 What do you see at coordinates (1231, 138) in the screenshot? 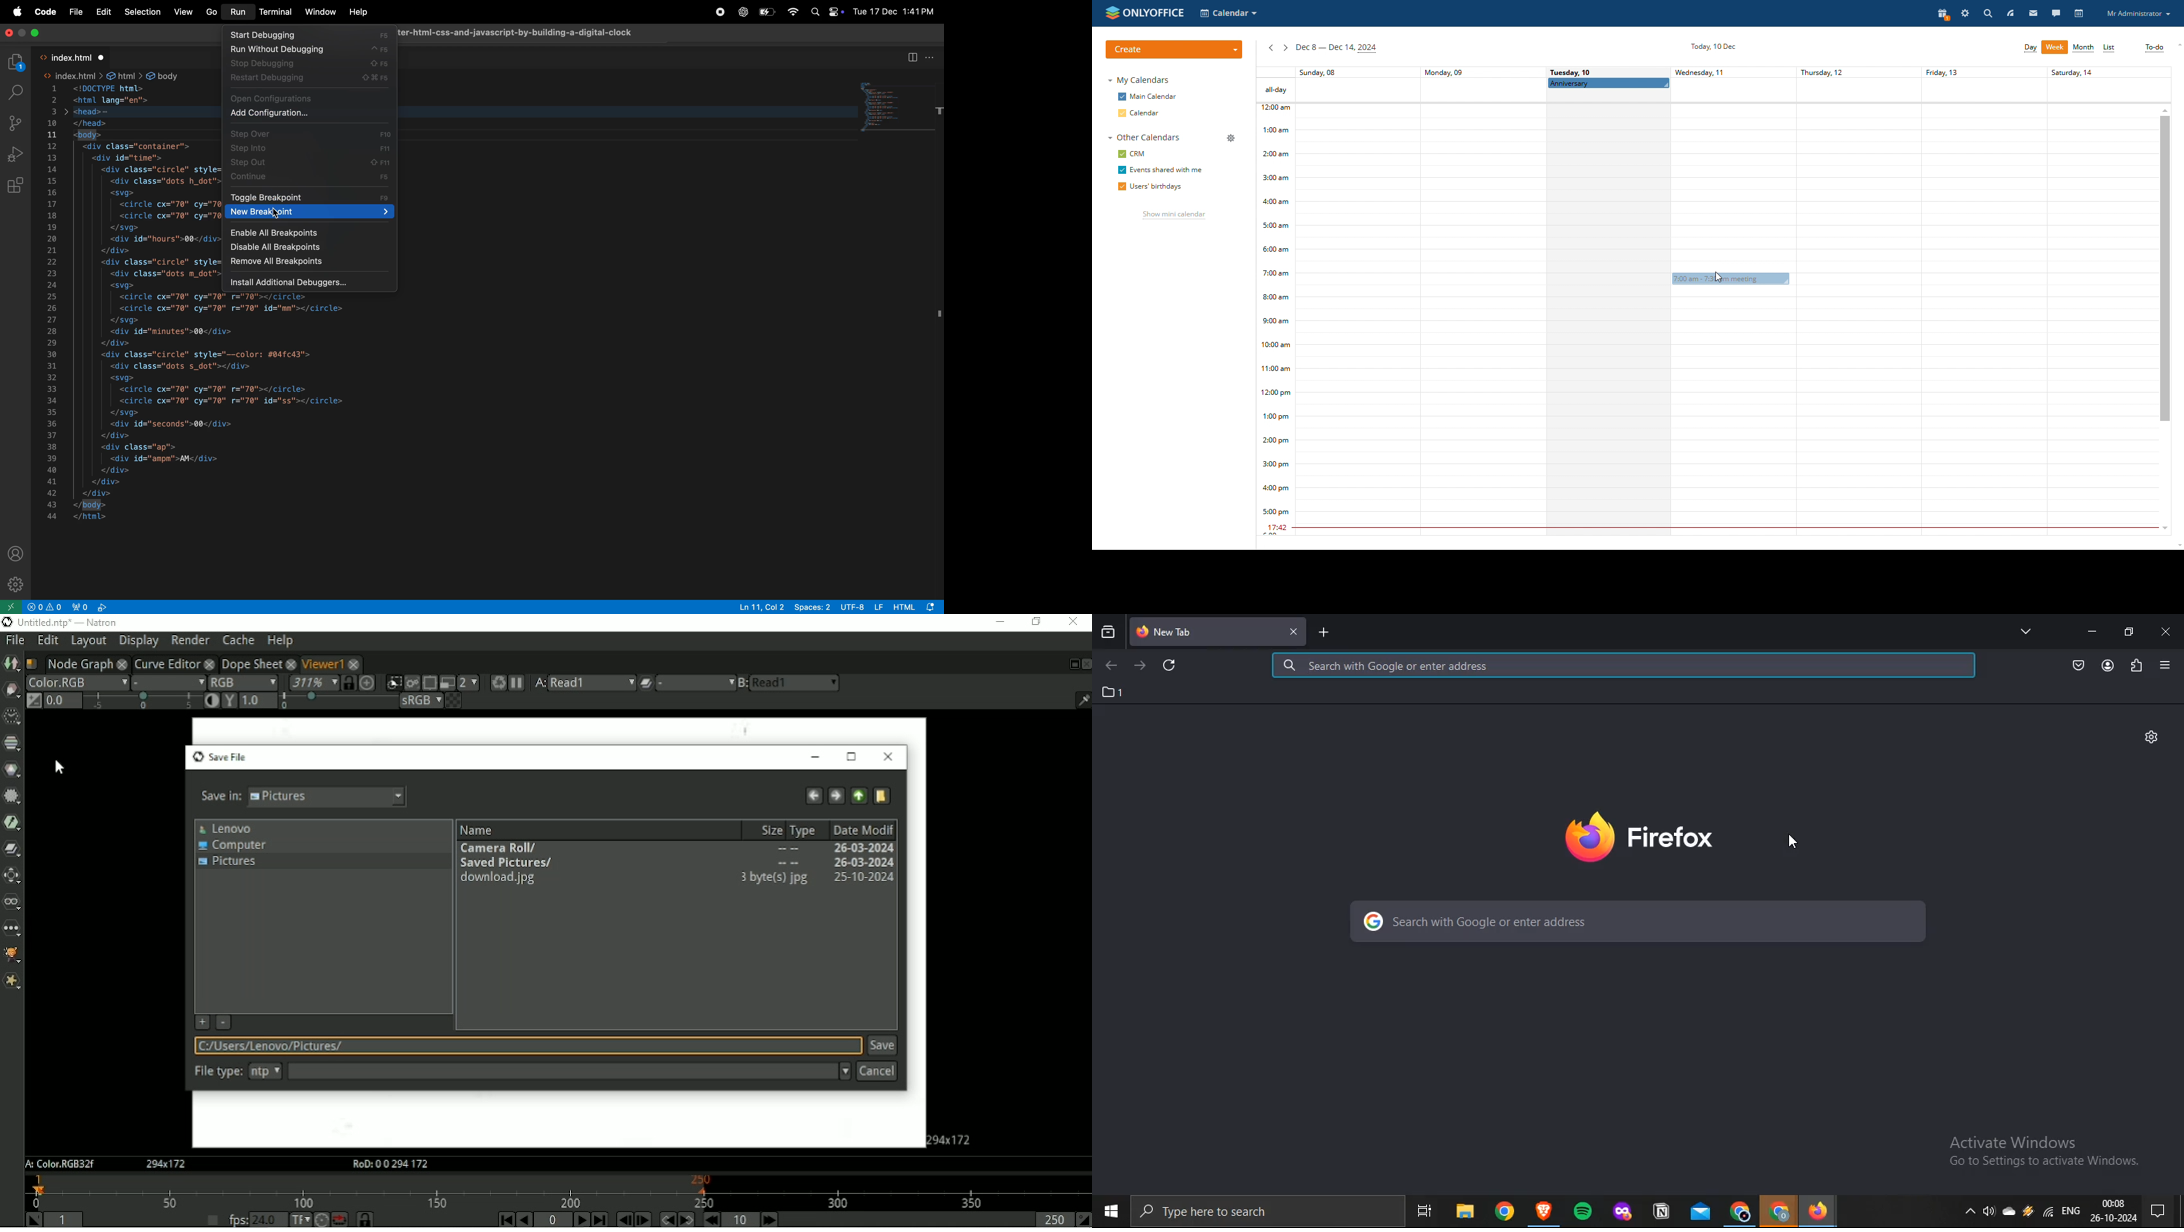
I see `manage` at bounding box center [1231, 138].